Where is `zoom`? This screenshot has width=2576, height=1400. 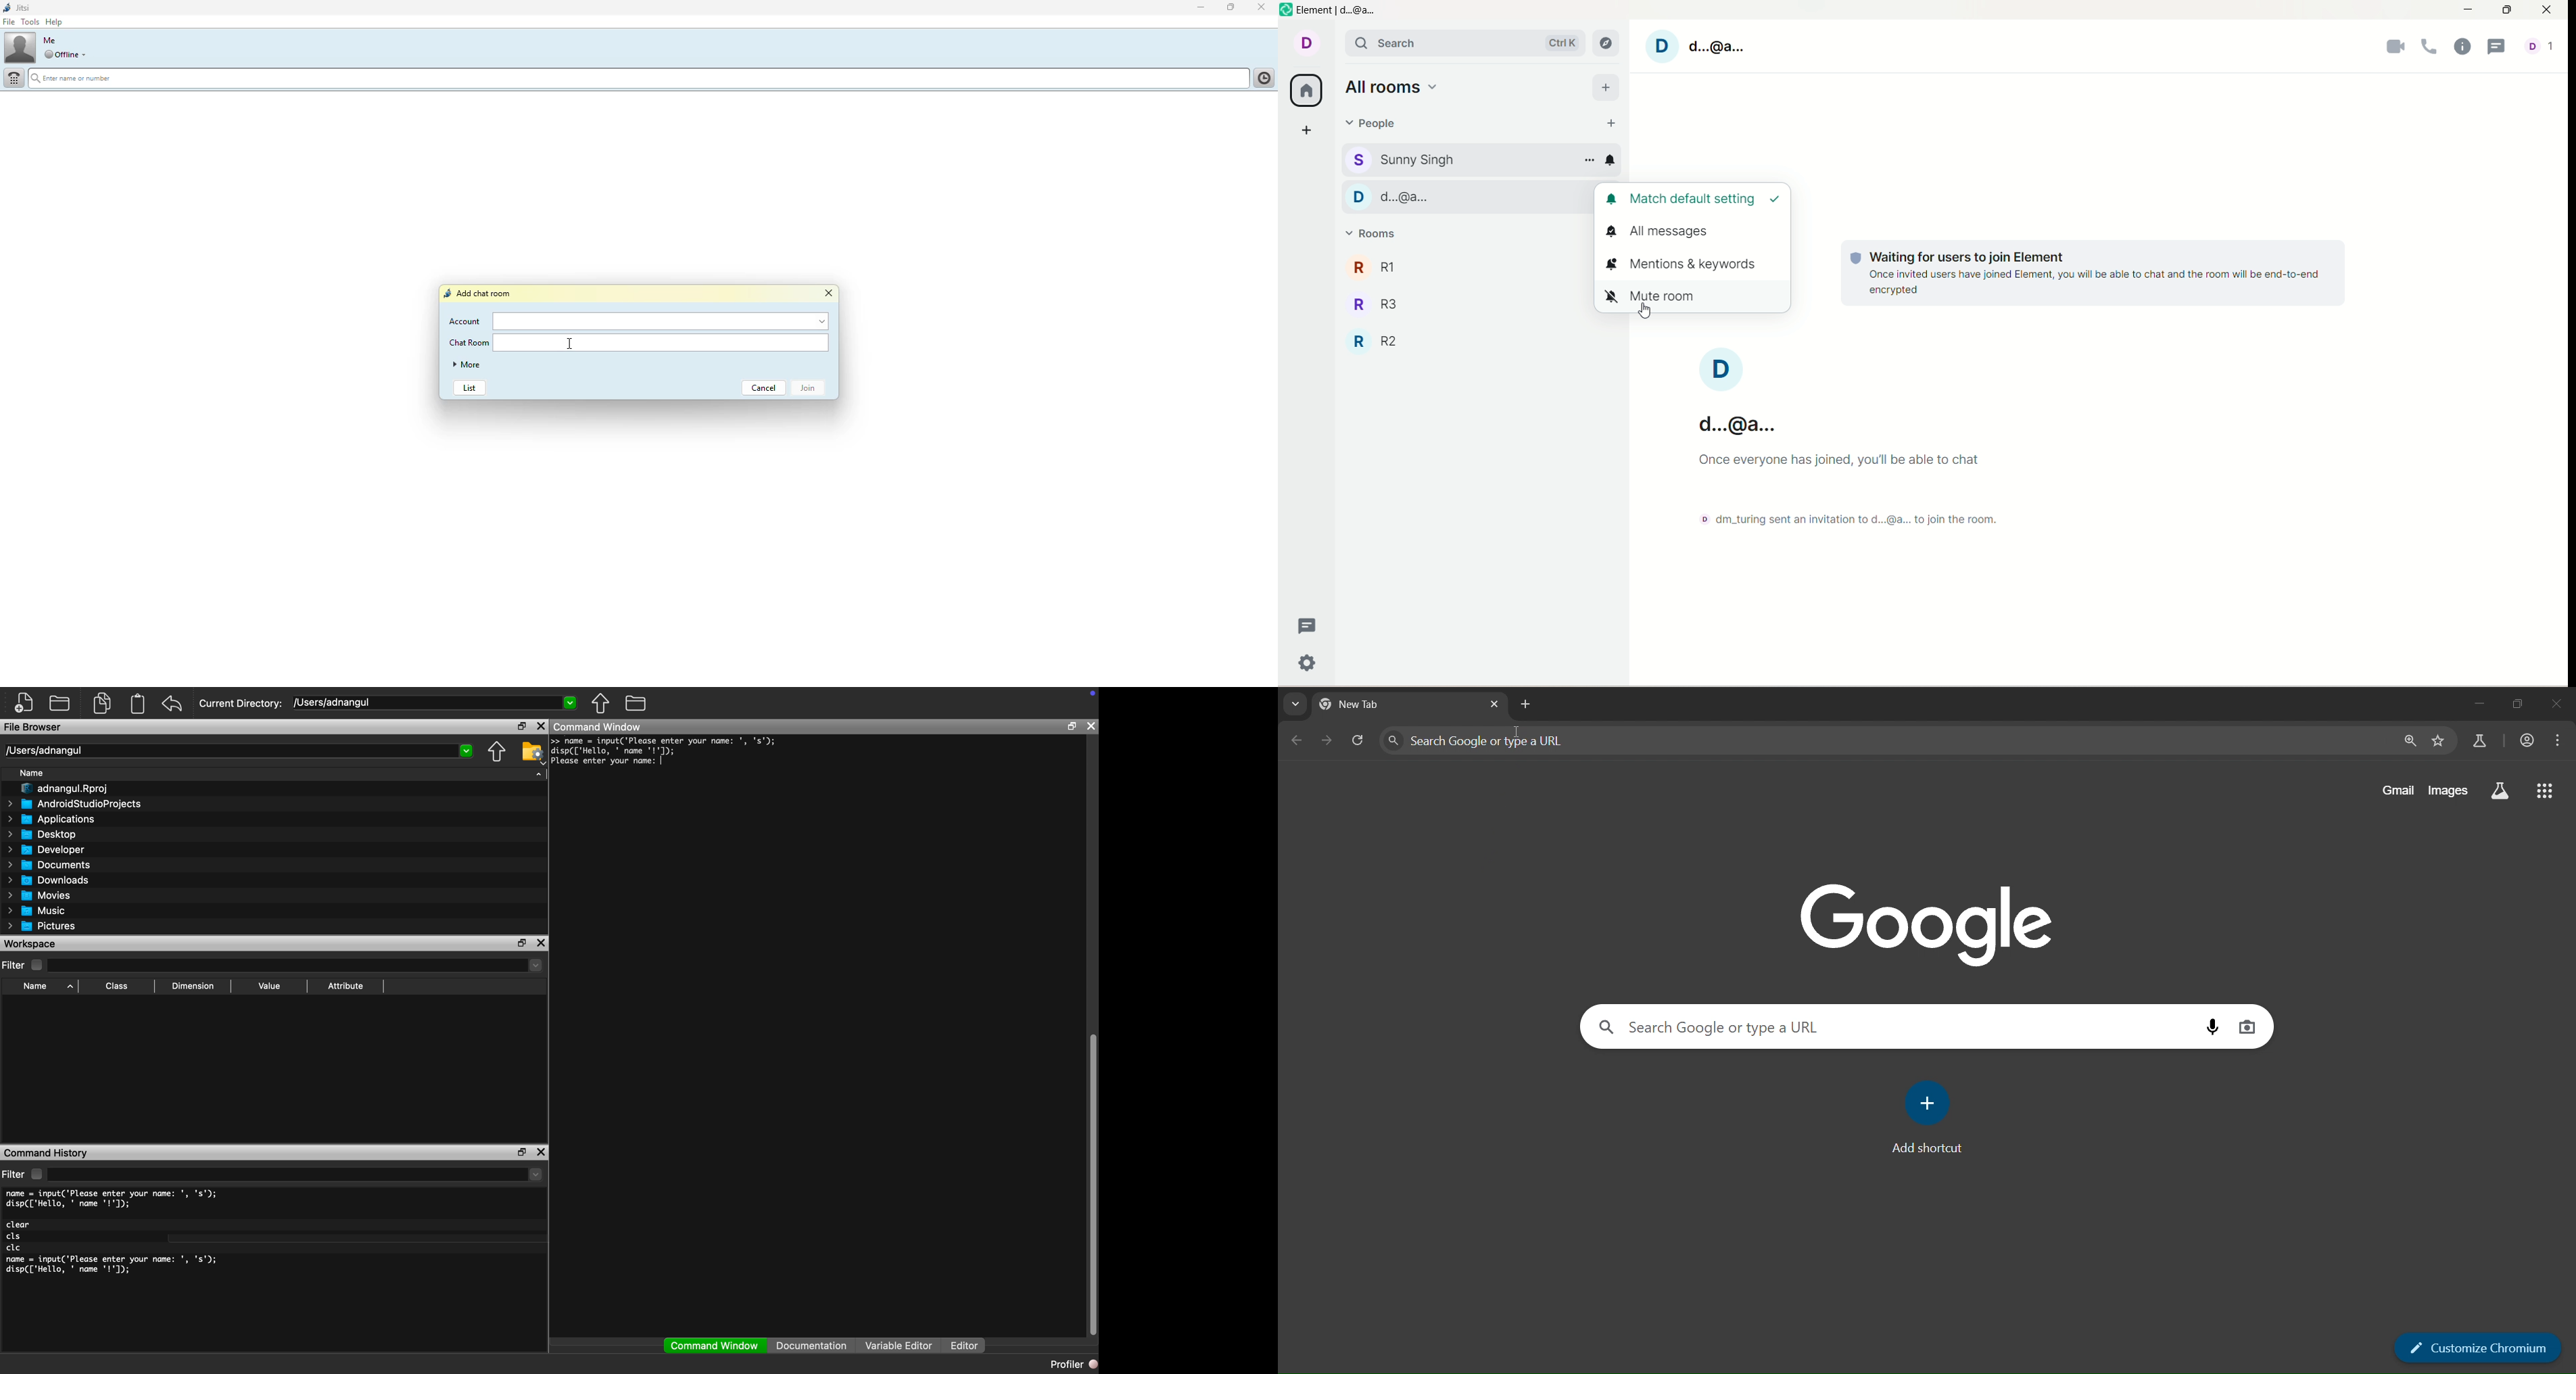
zoom is located at coordinates (2408, 742).